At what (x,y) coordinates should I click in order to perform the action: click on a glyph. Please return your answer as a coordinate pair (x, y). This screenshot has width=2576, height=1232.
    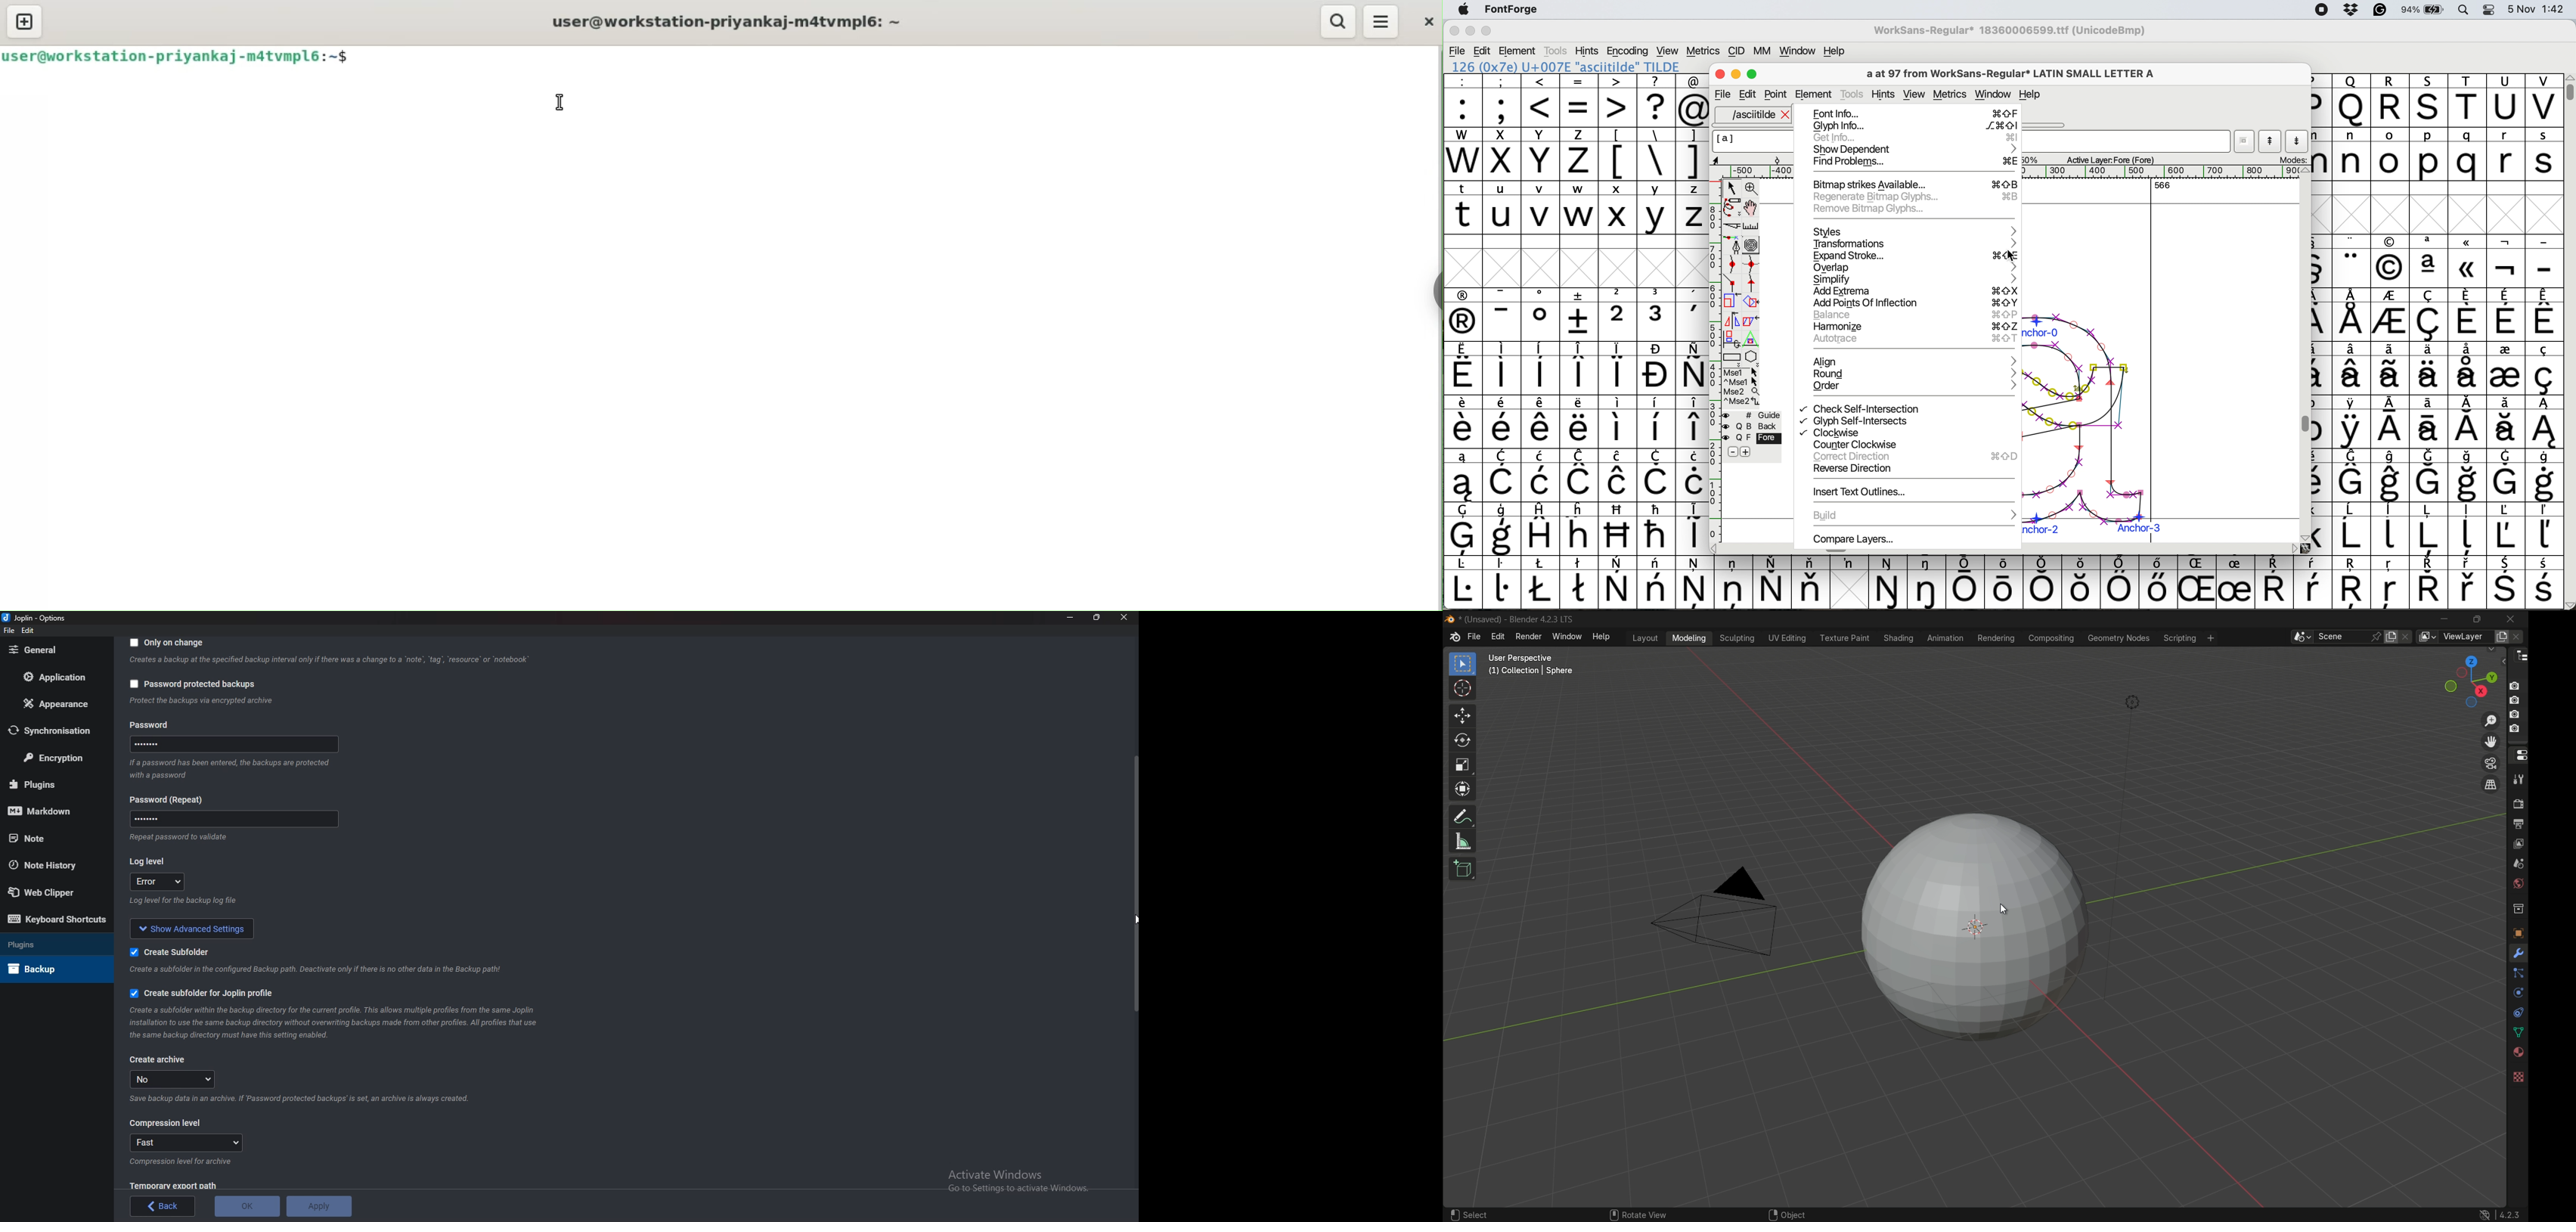
    Looking at the image, I should click on (2074, 337).